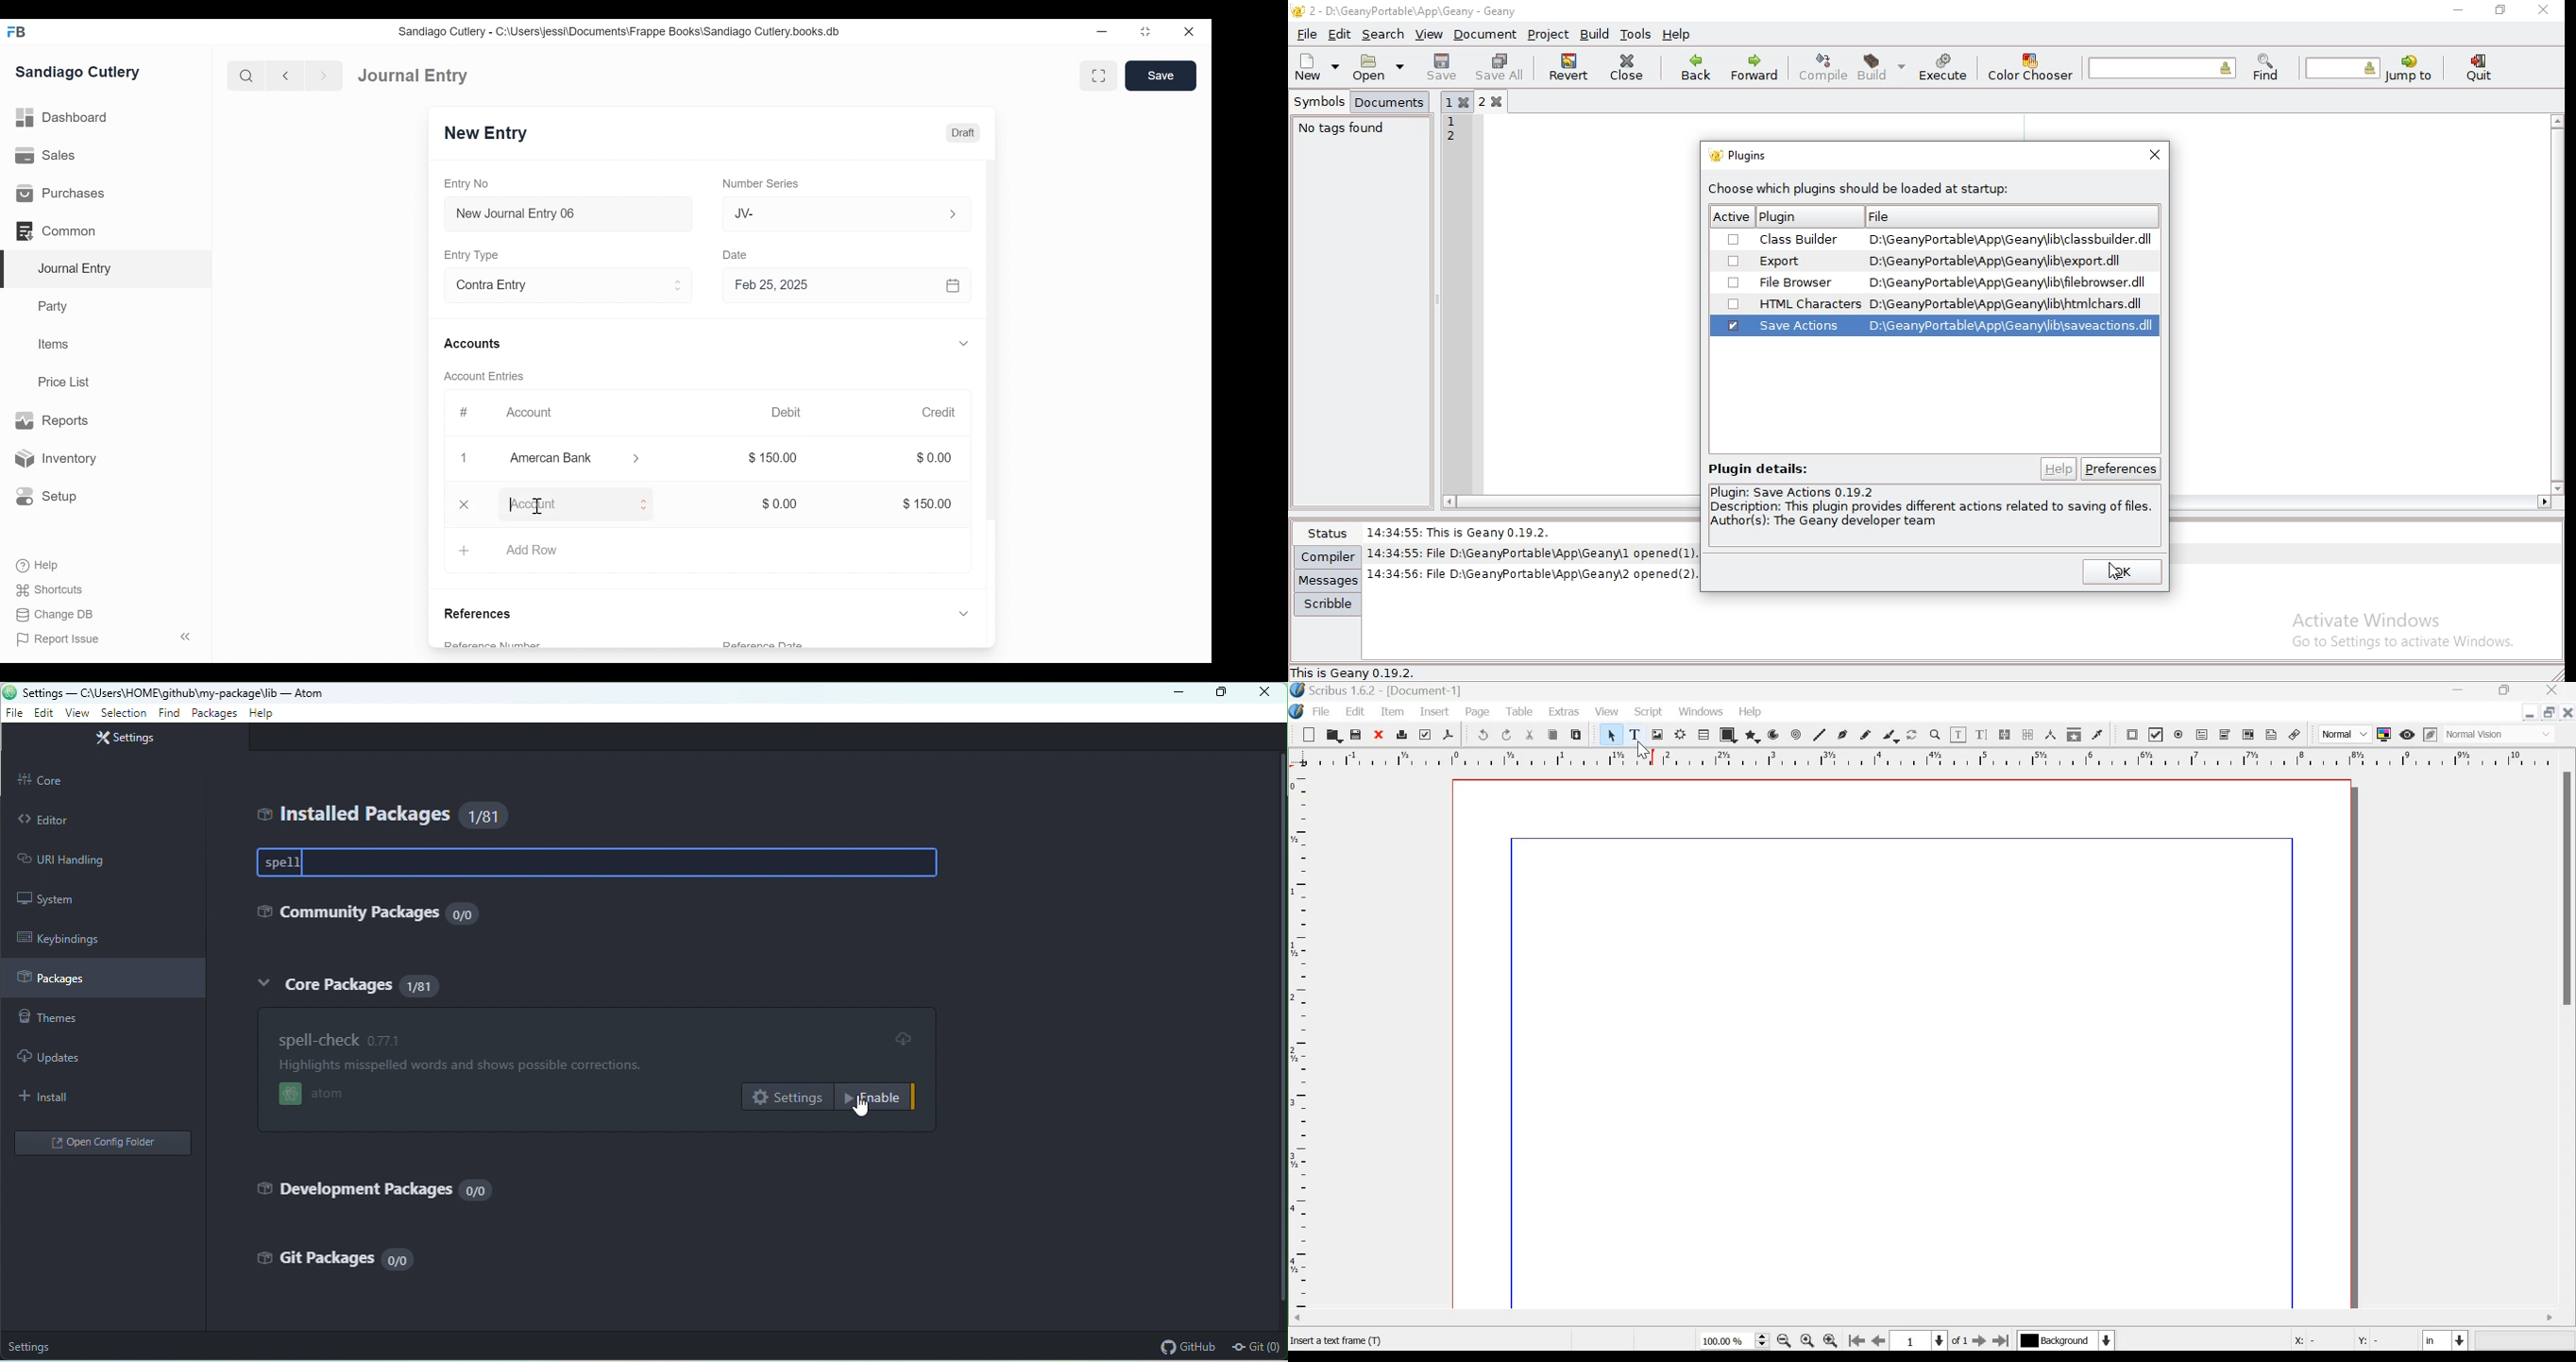  I want to click on current zoom level, so click(1734, 1342).